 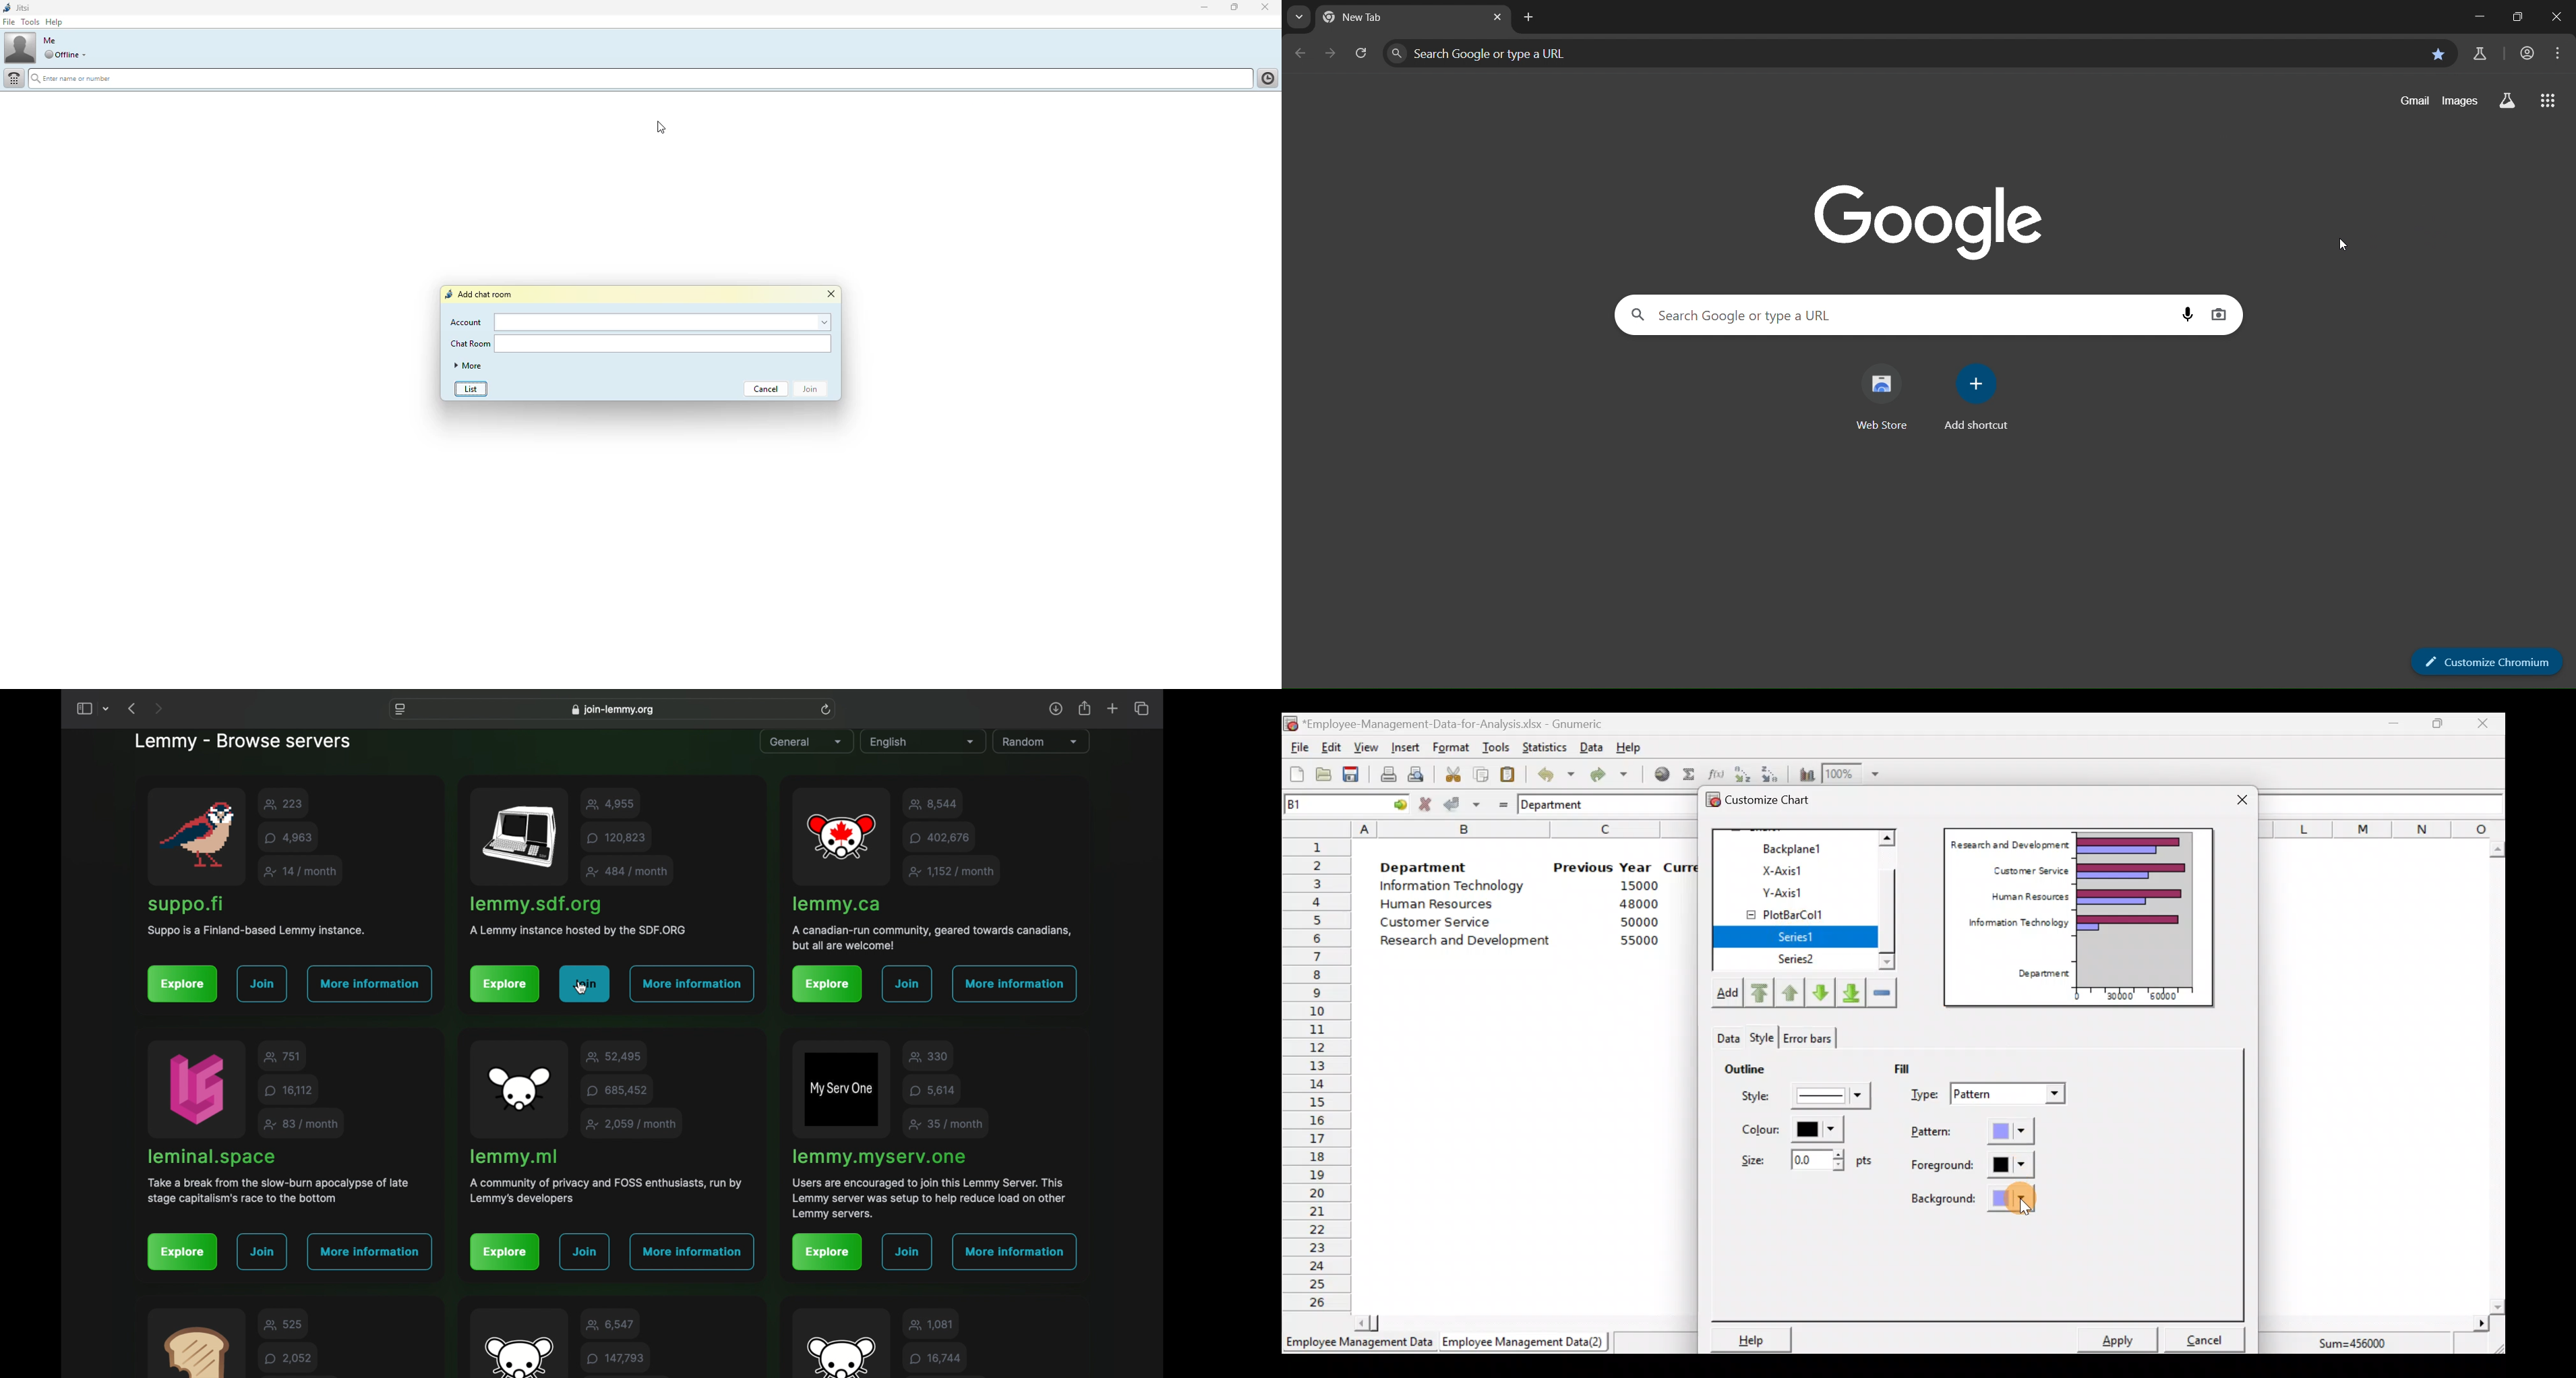 I want to click on Human Resources, so click(x=2025, y=898).